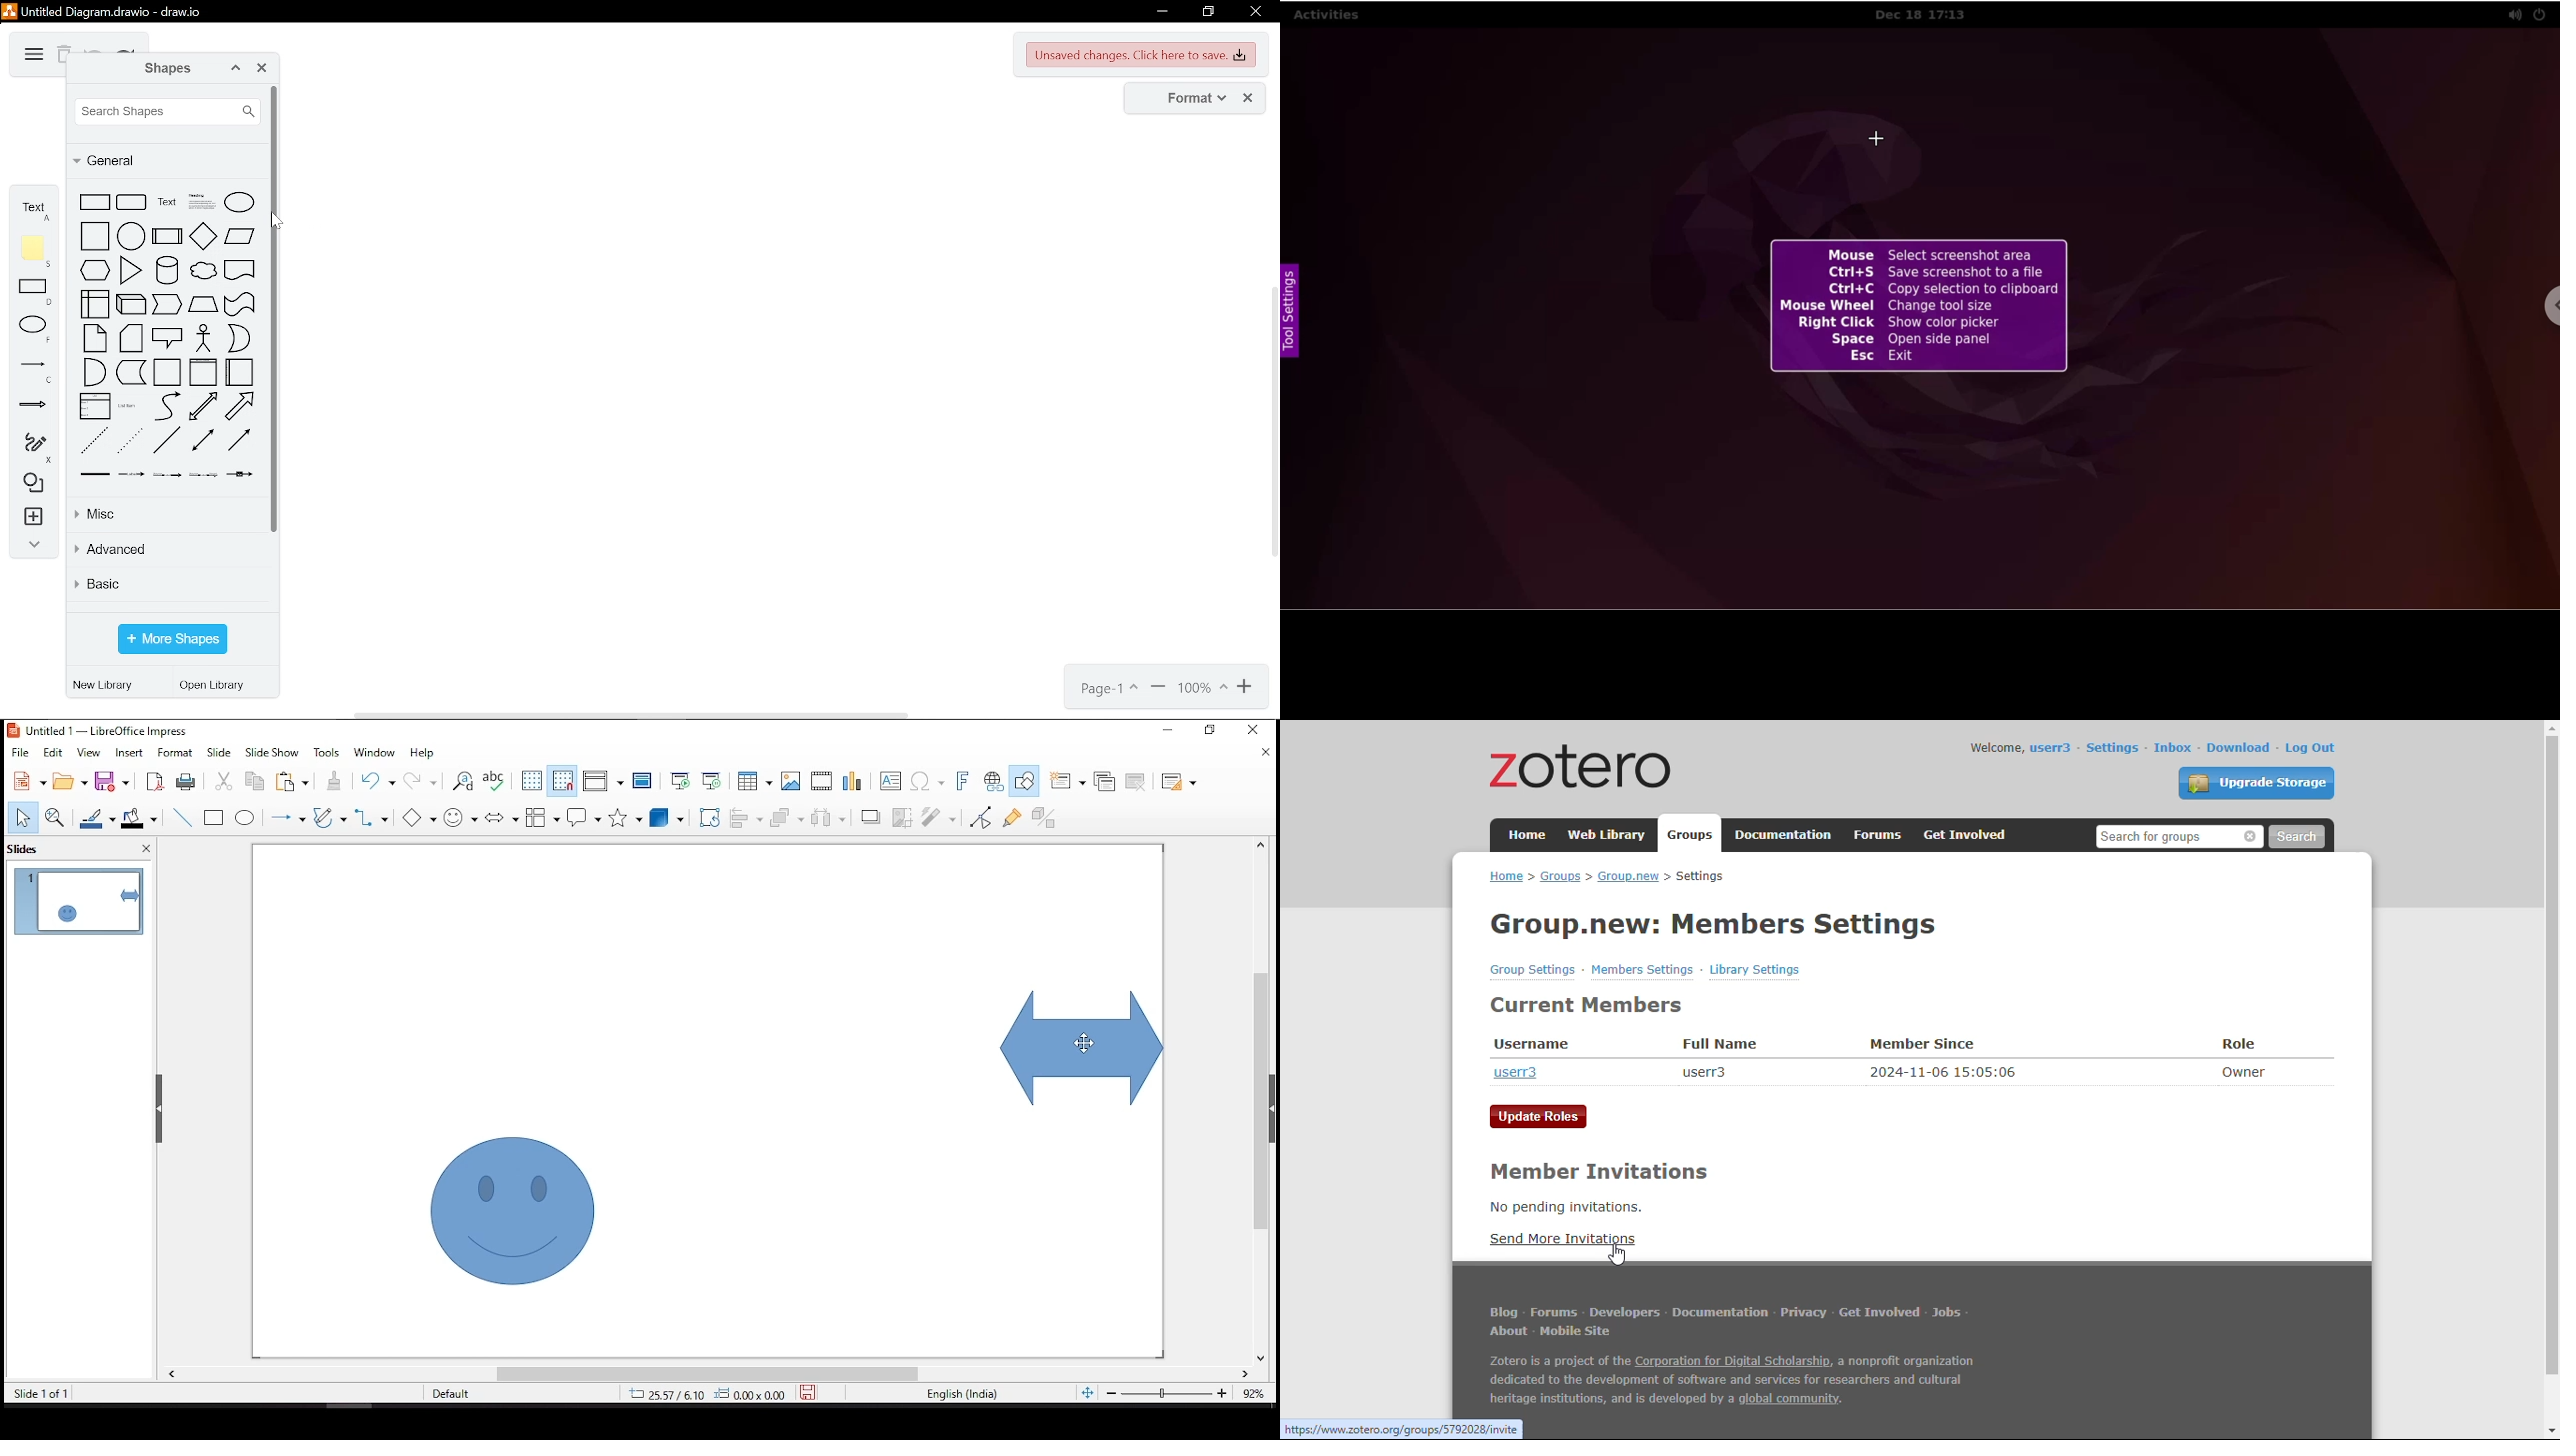  What do you see at coordinates (2296, 837) in the screenshot?
I see `search` at bounding box center [2296, 837].